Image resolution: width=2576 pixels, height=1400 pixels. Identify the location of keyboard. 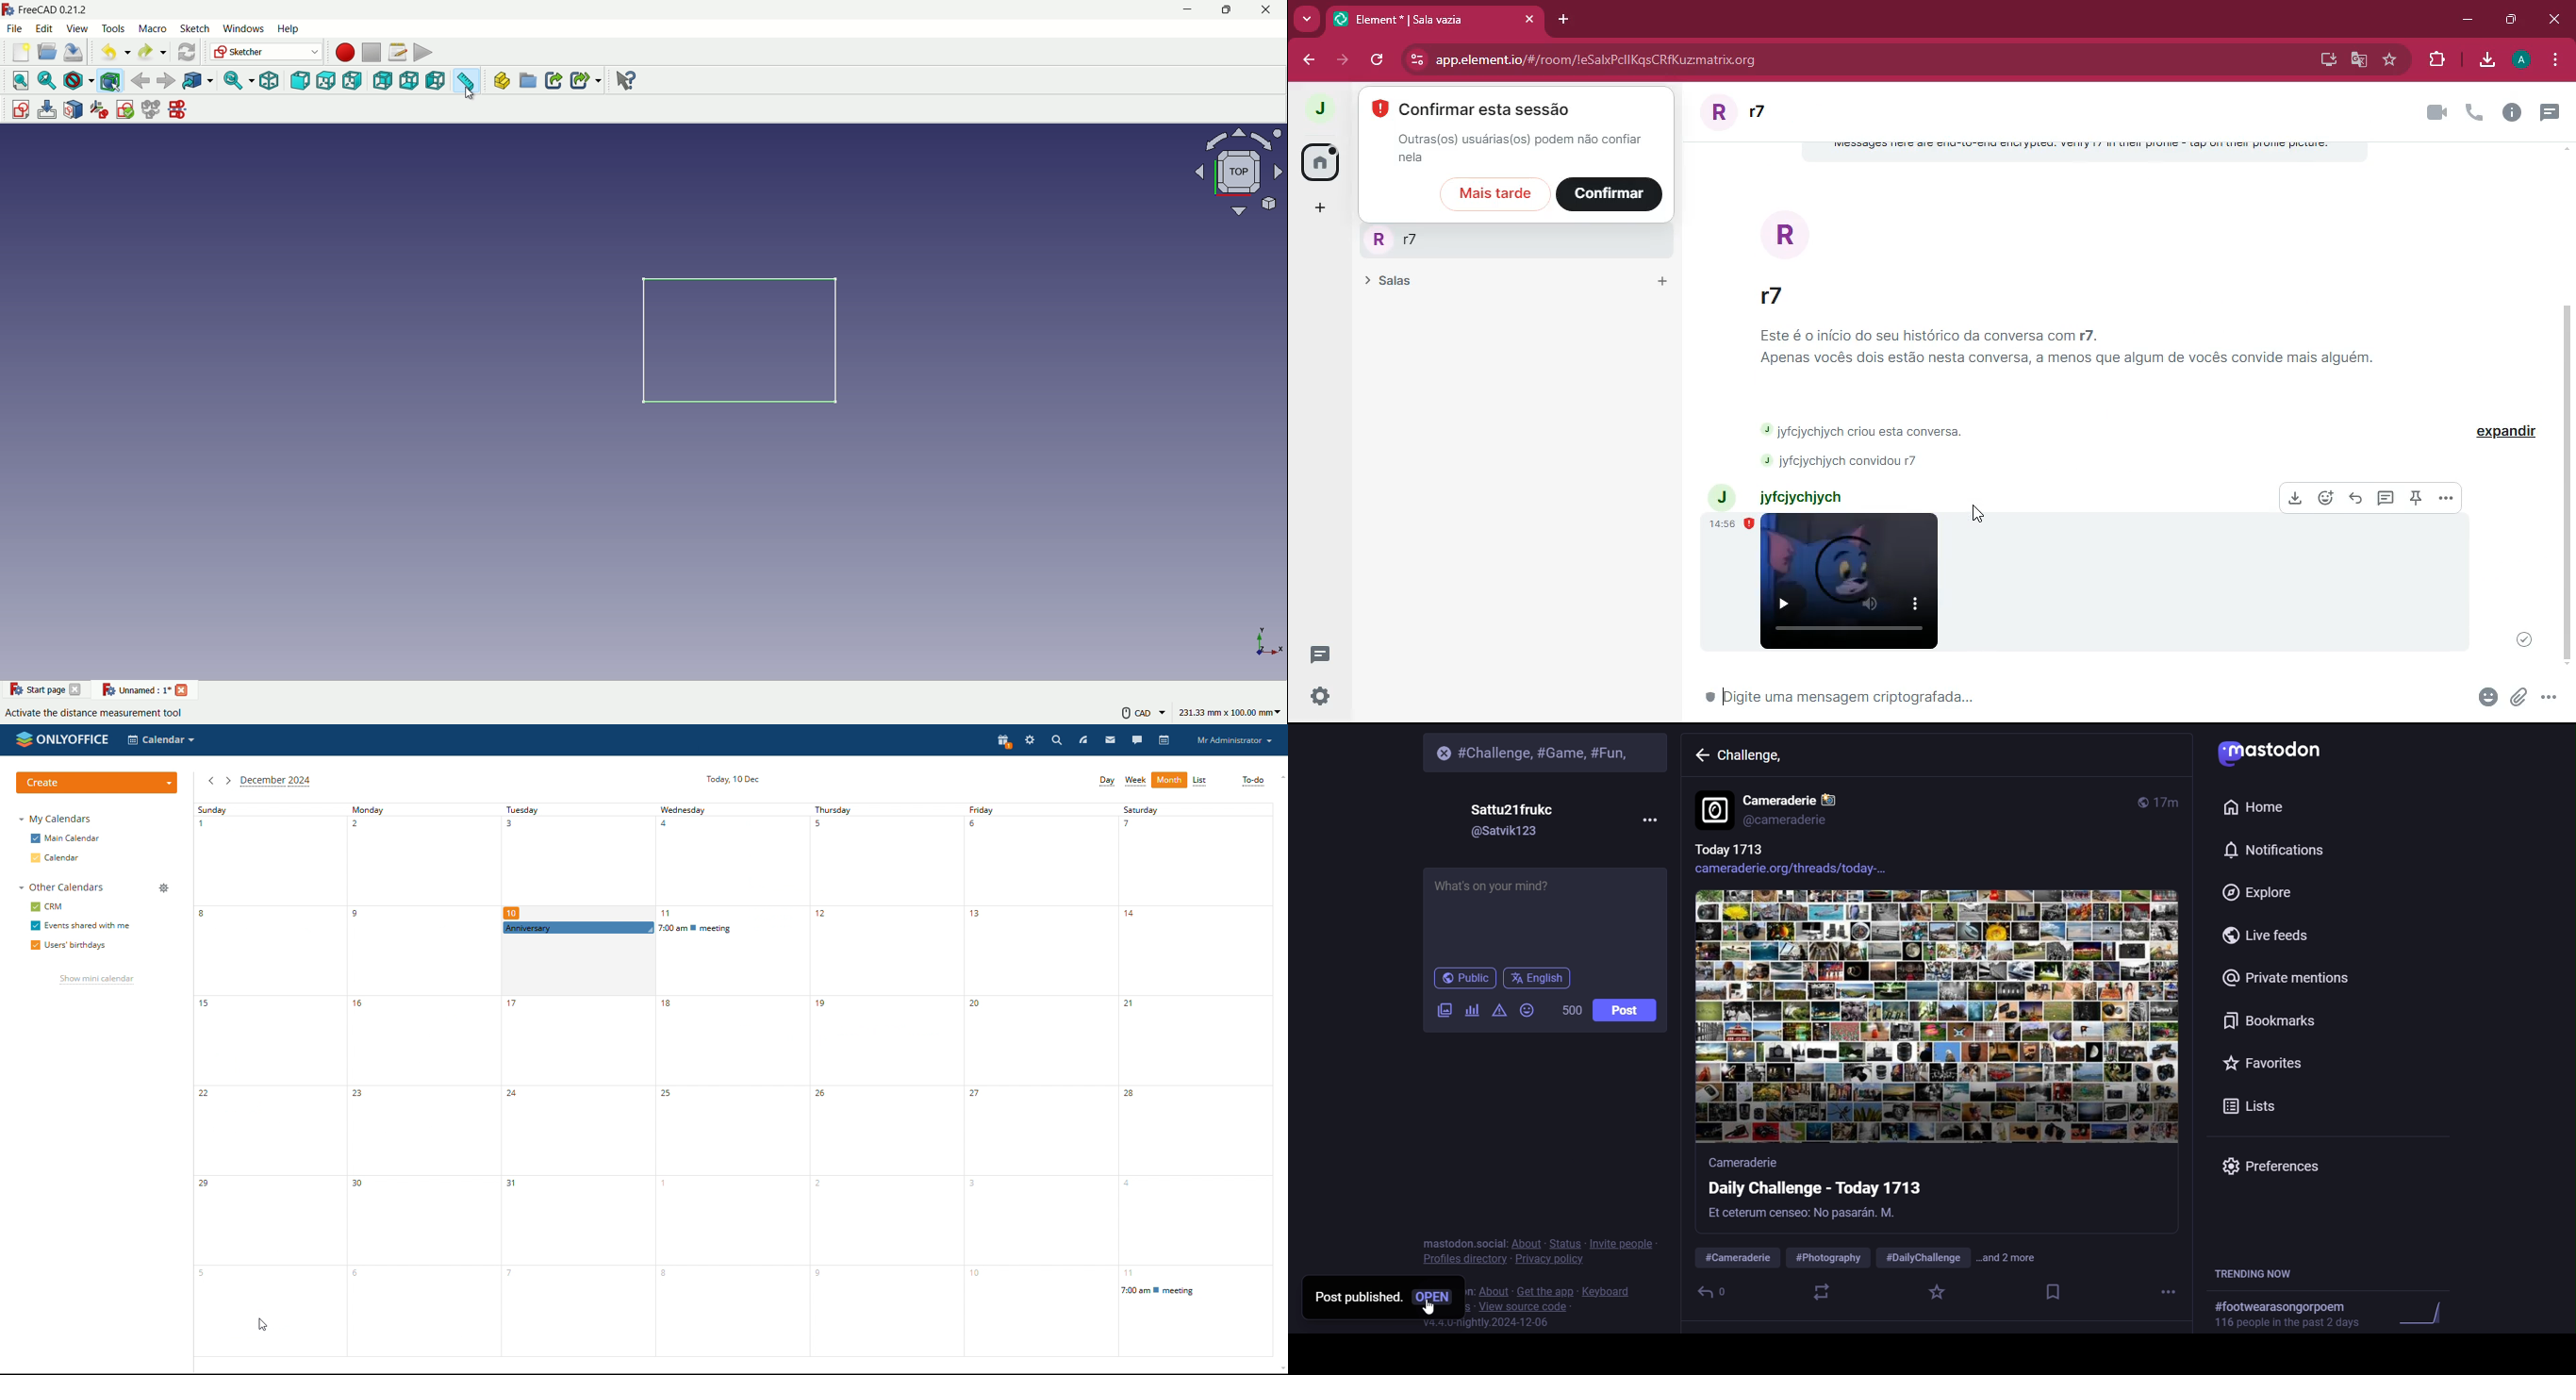
(1610, 1289).